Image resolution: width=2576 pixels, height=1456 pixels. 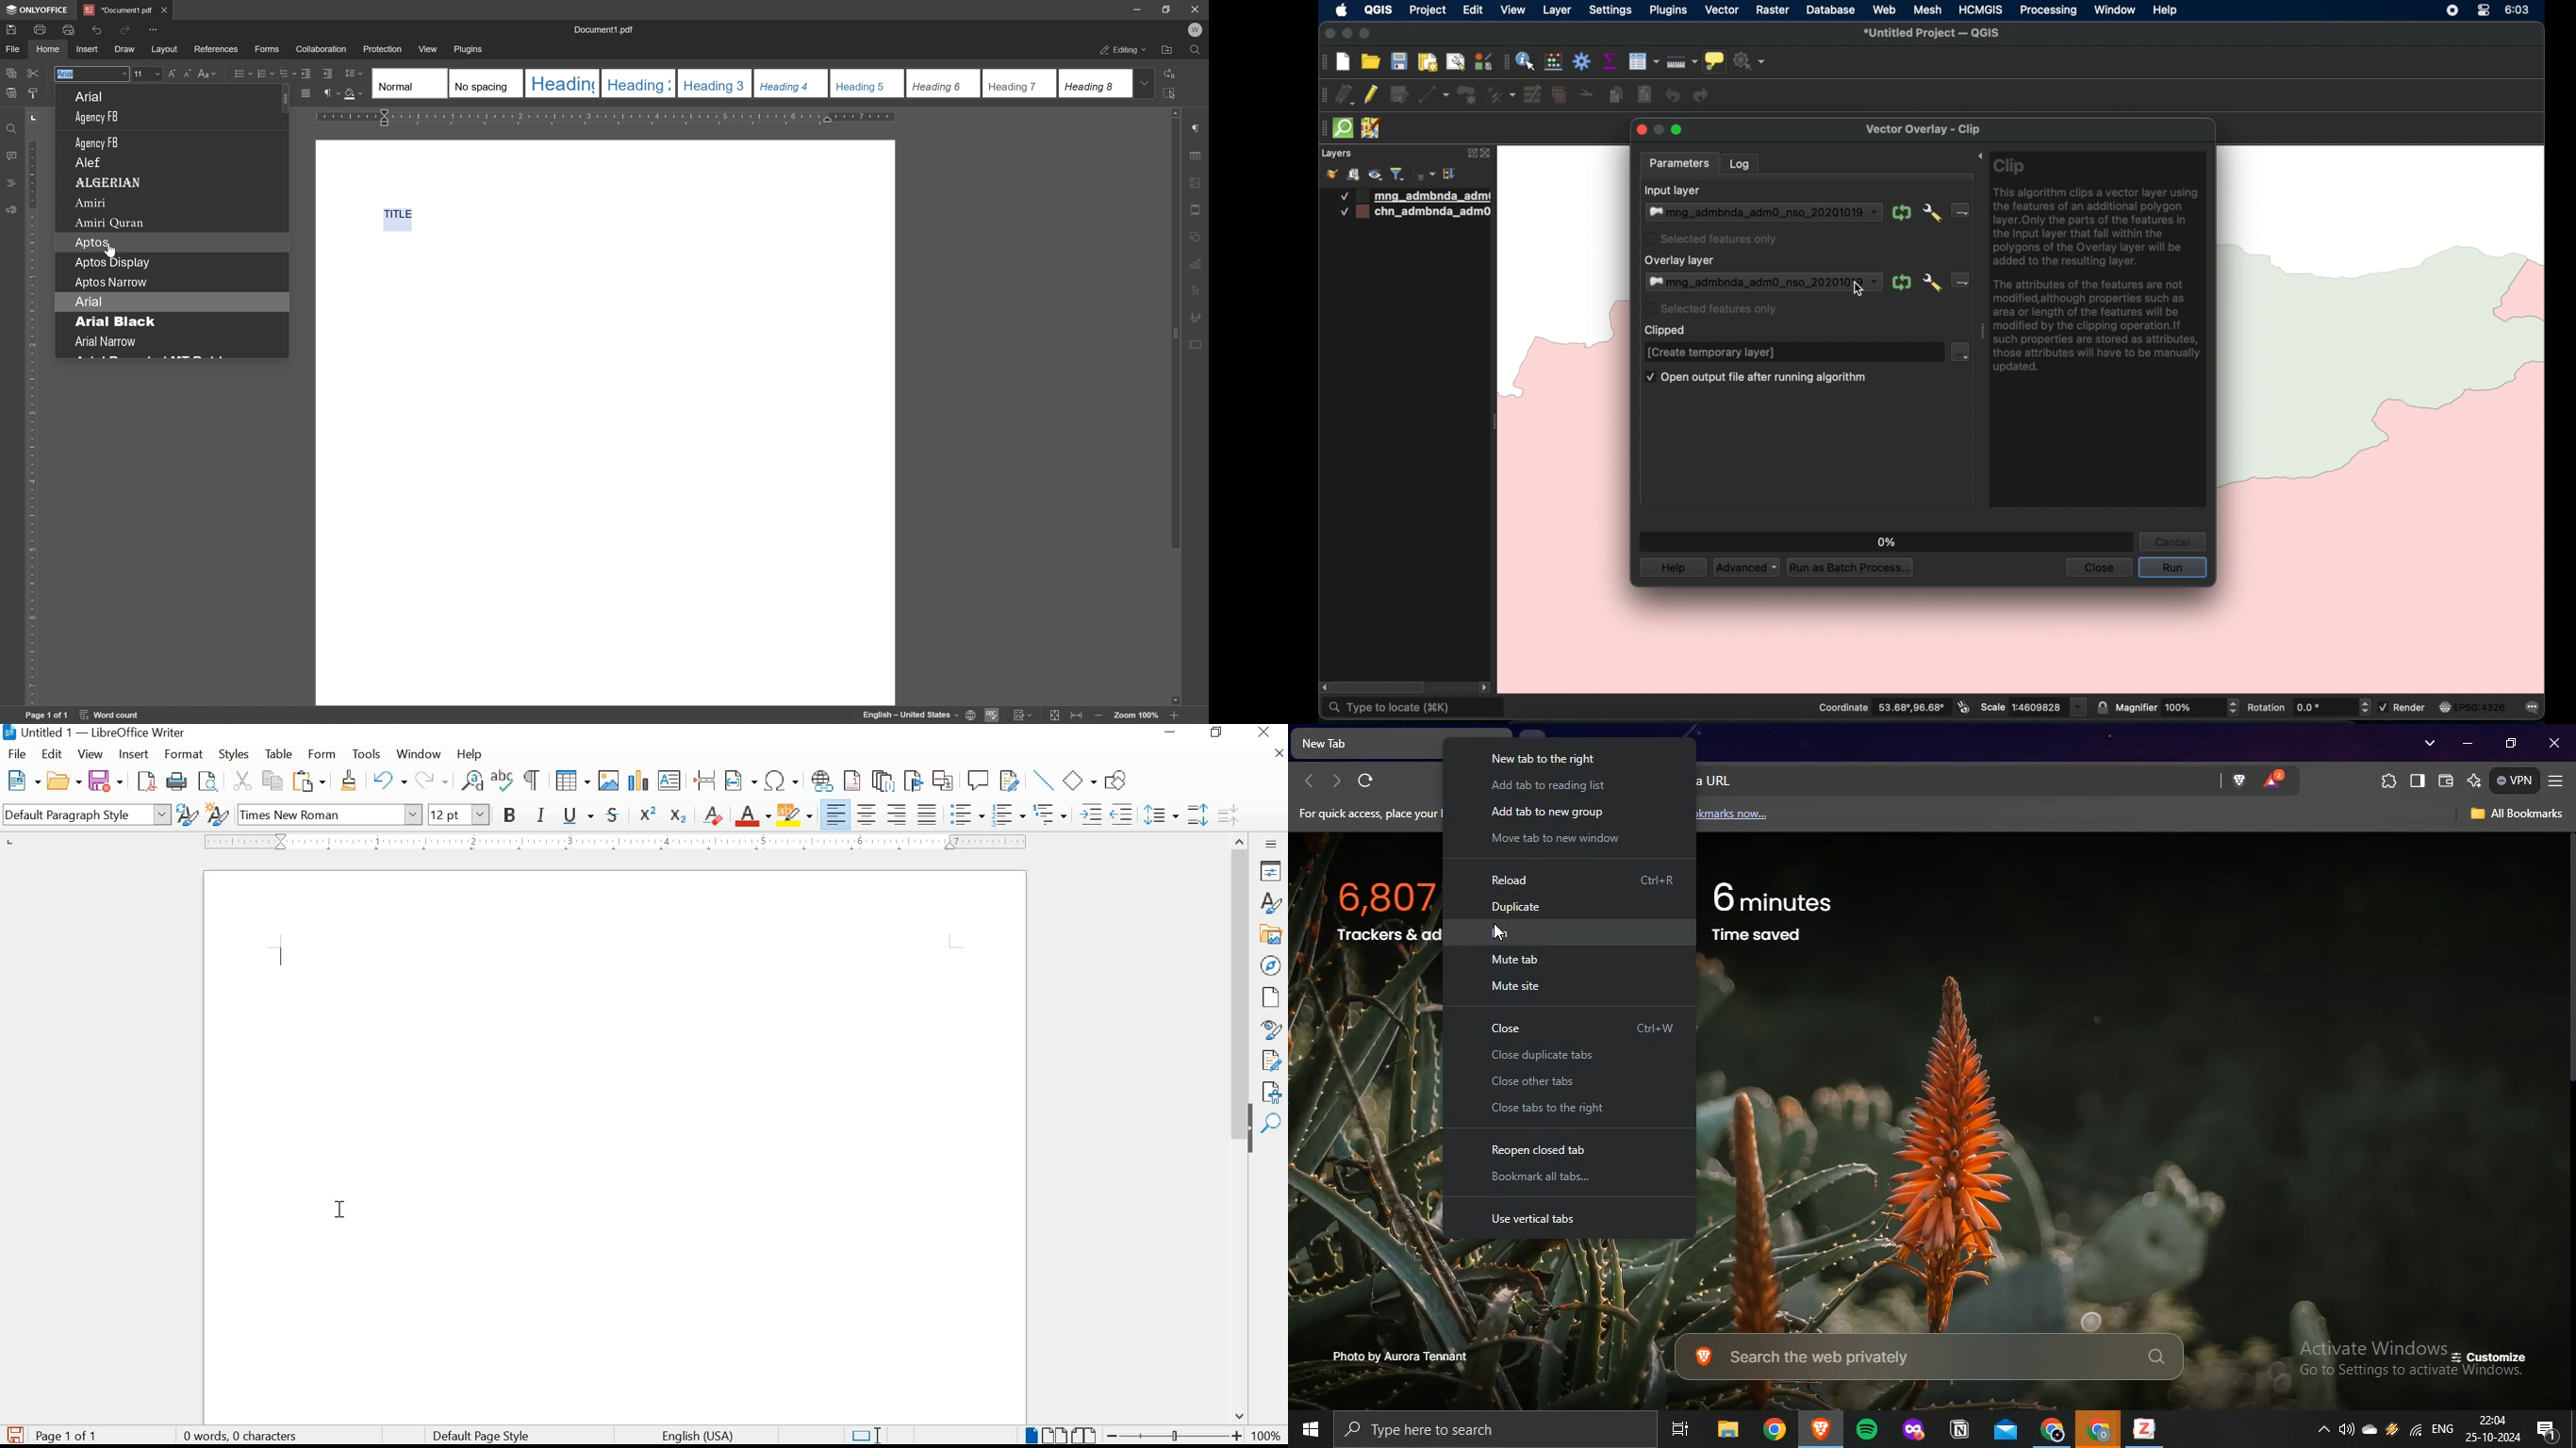 What do you see at coordinates (1518, 959) in the screenshot?
I see `mute tab` at bounding box center [1518, 959].